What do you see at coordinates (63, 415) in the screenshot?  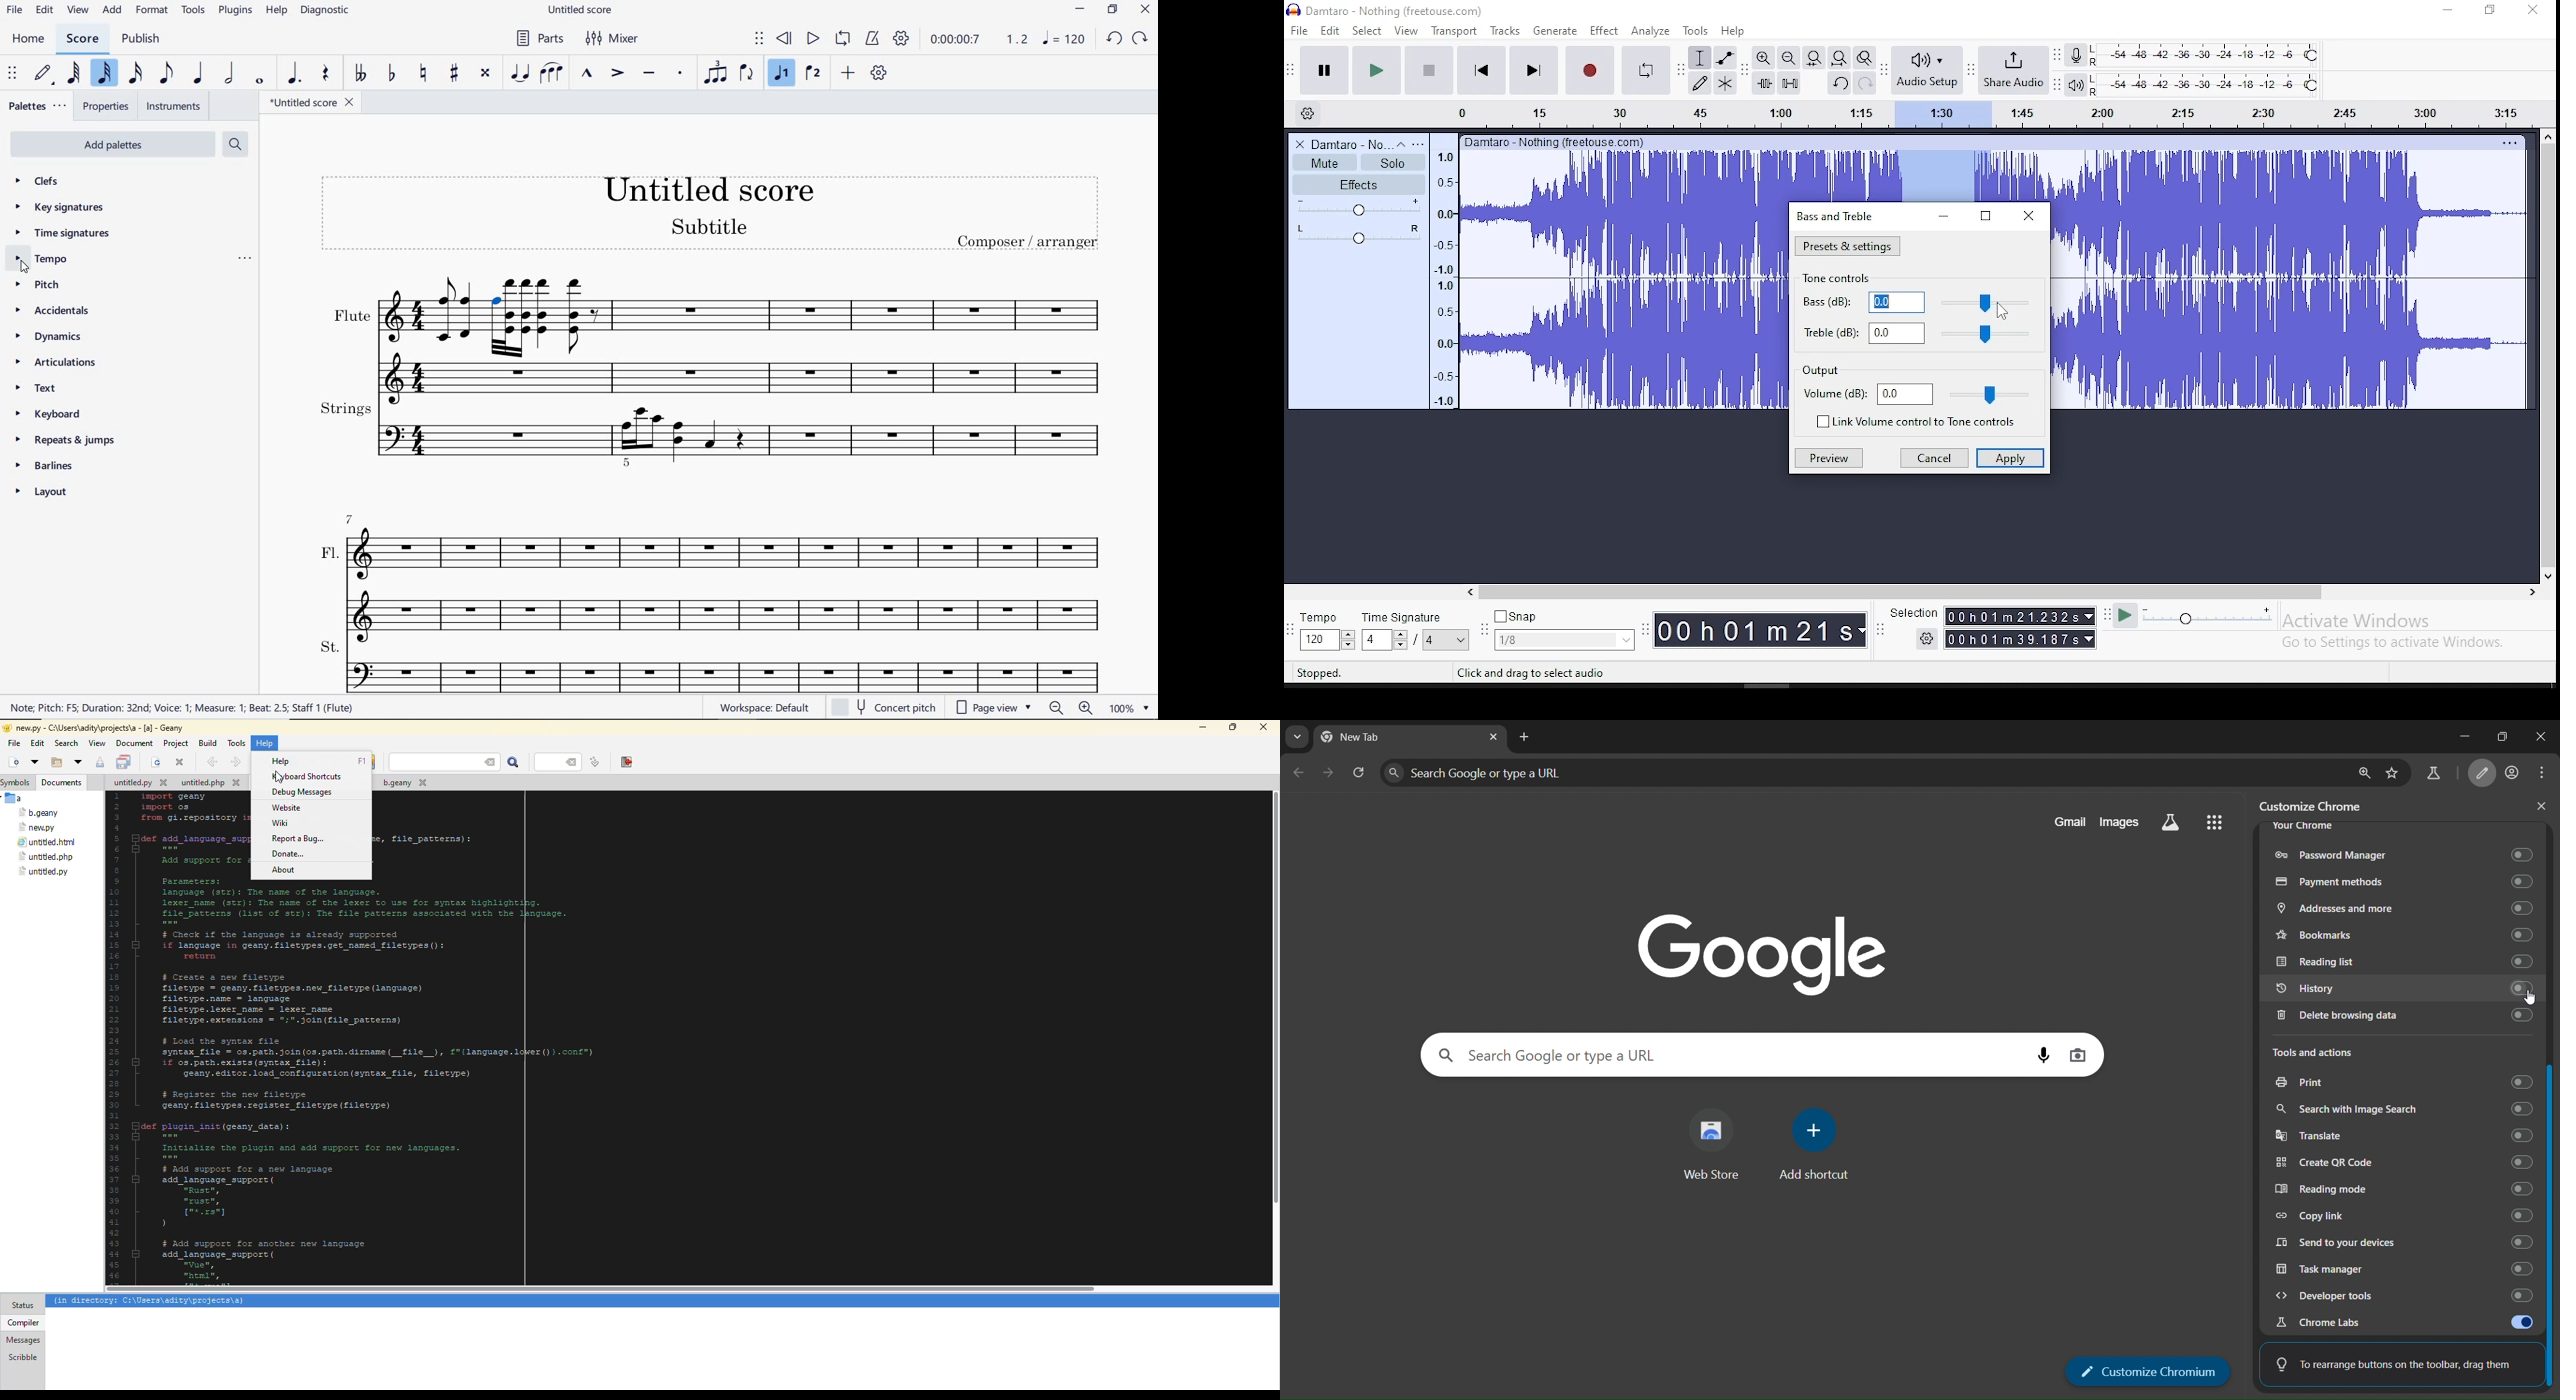 I see `keyboard` at bounding box center [63, 415].